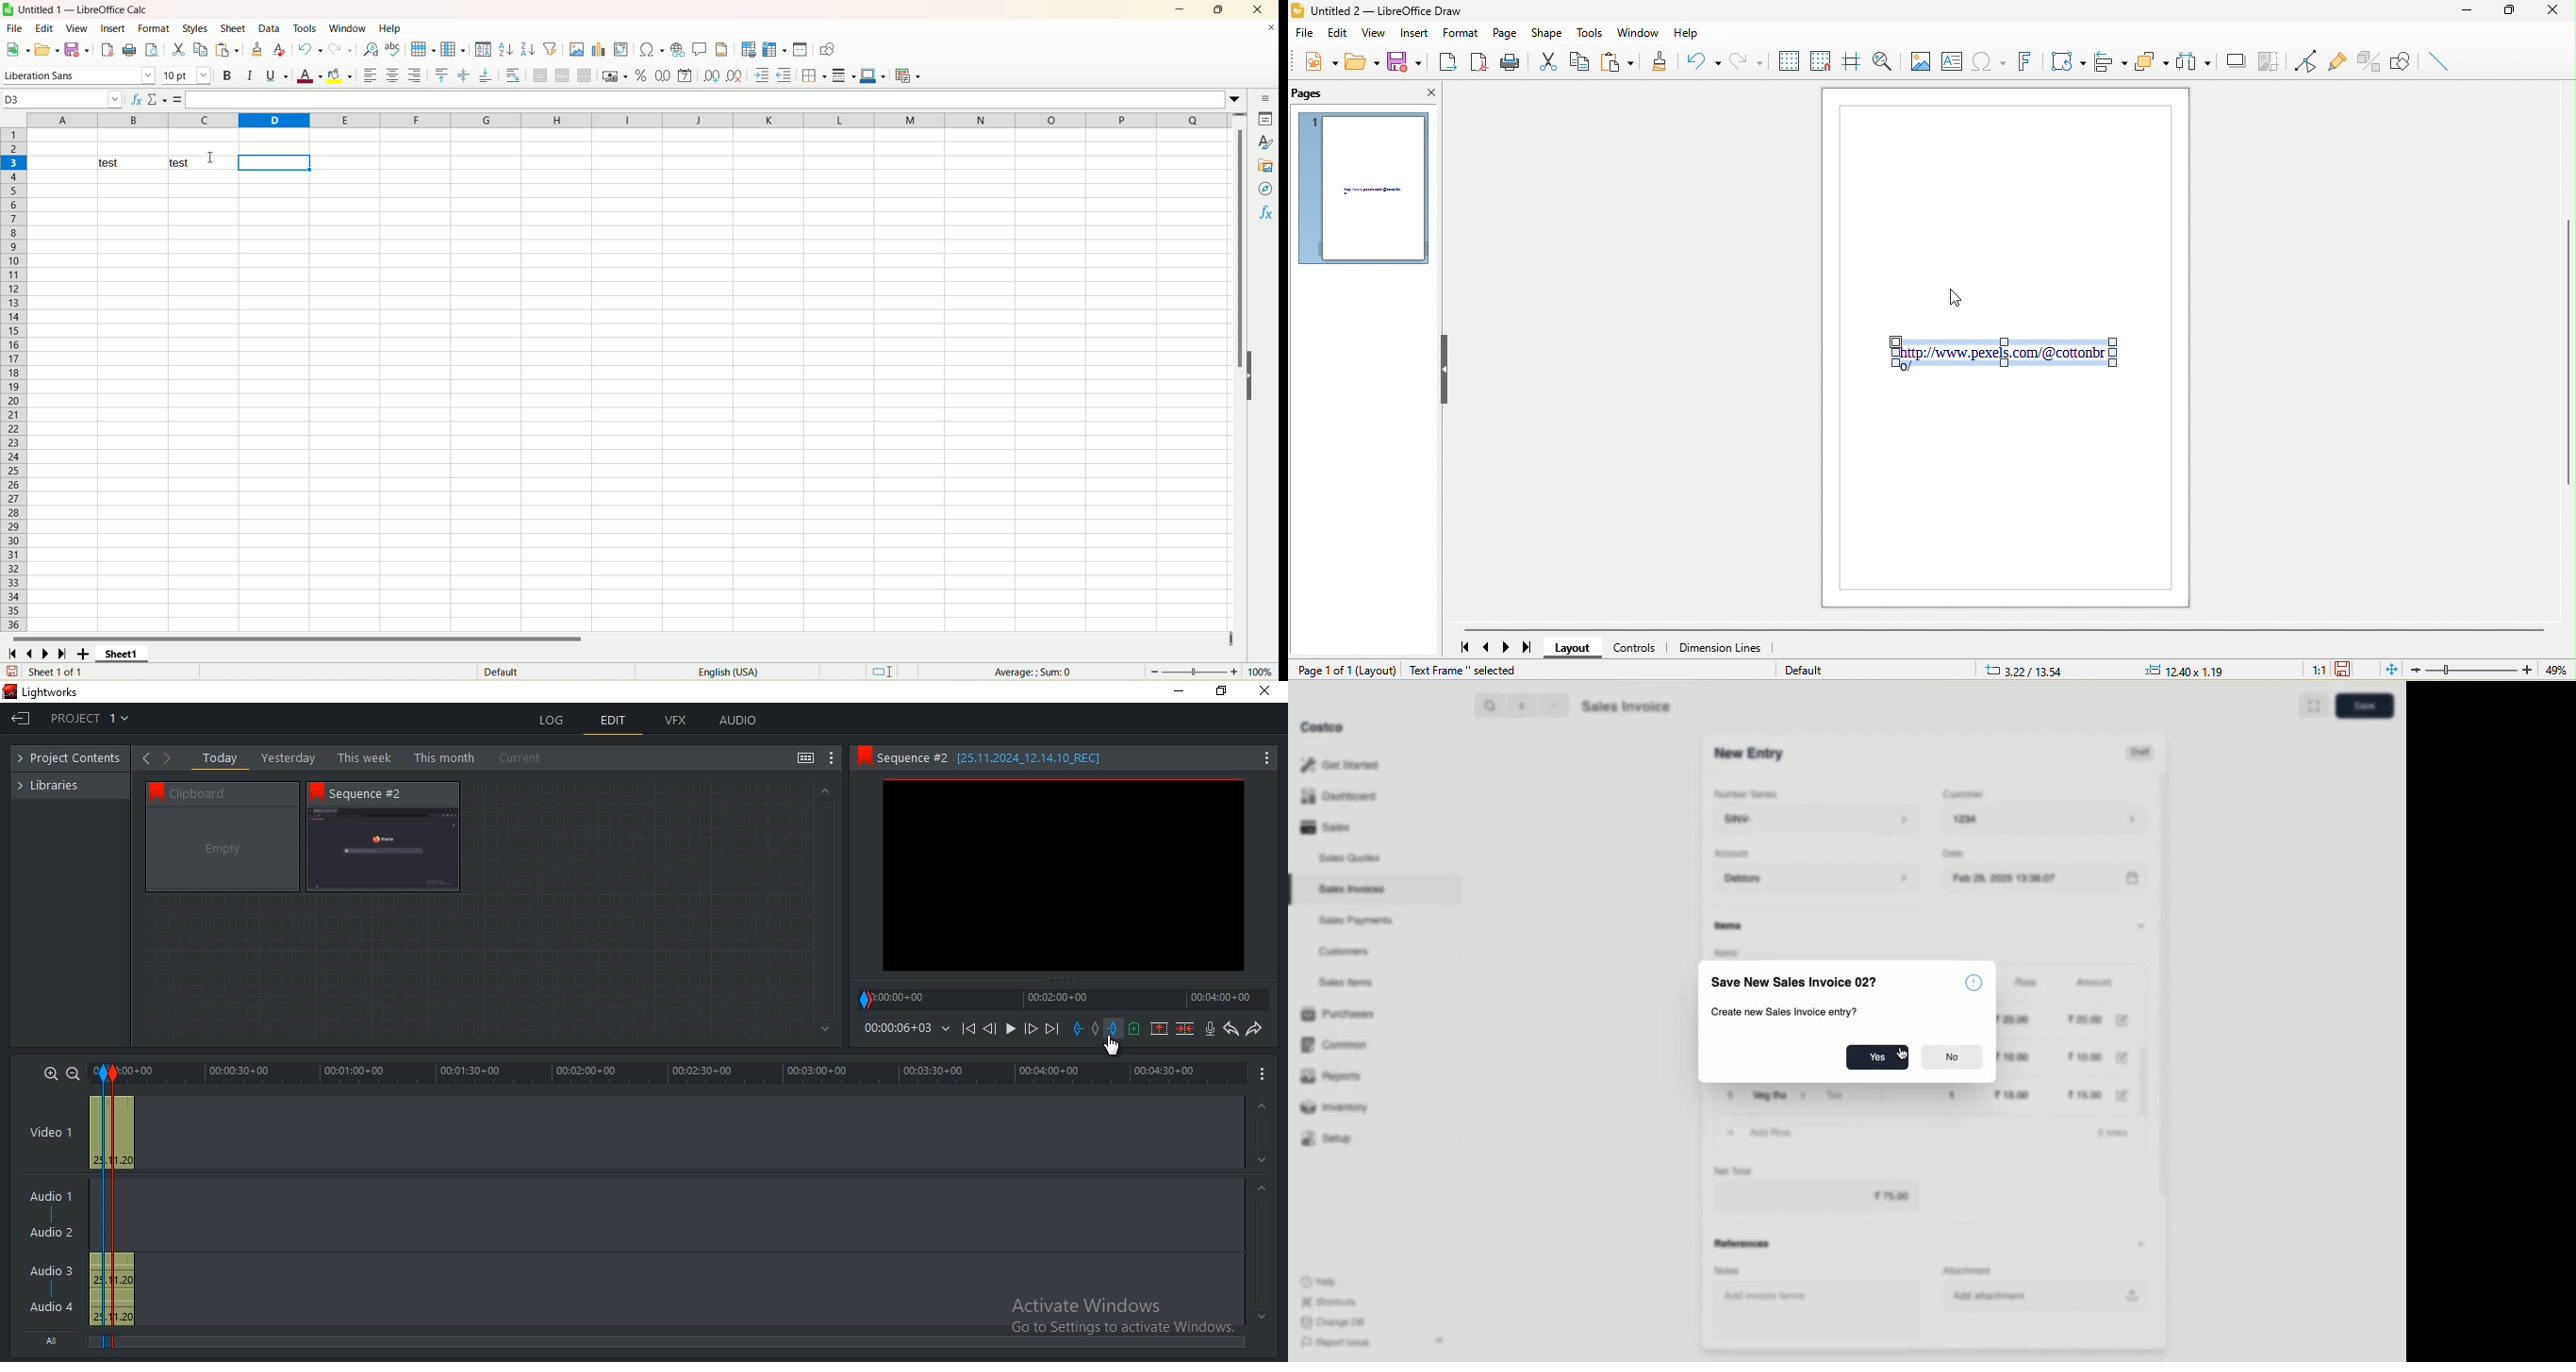 This screenshot has width=2576, height=1372. Describe the element at coordinates (669, 1073) in the screenshot. I see `timeline` at that location.